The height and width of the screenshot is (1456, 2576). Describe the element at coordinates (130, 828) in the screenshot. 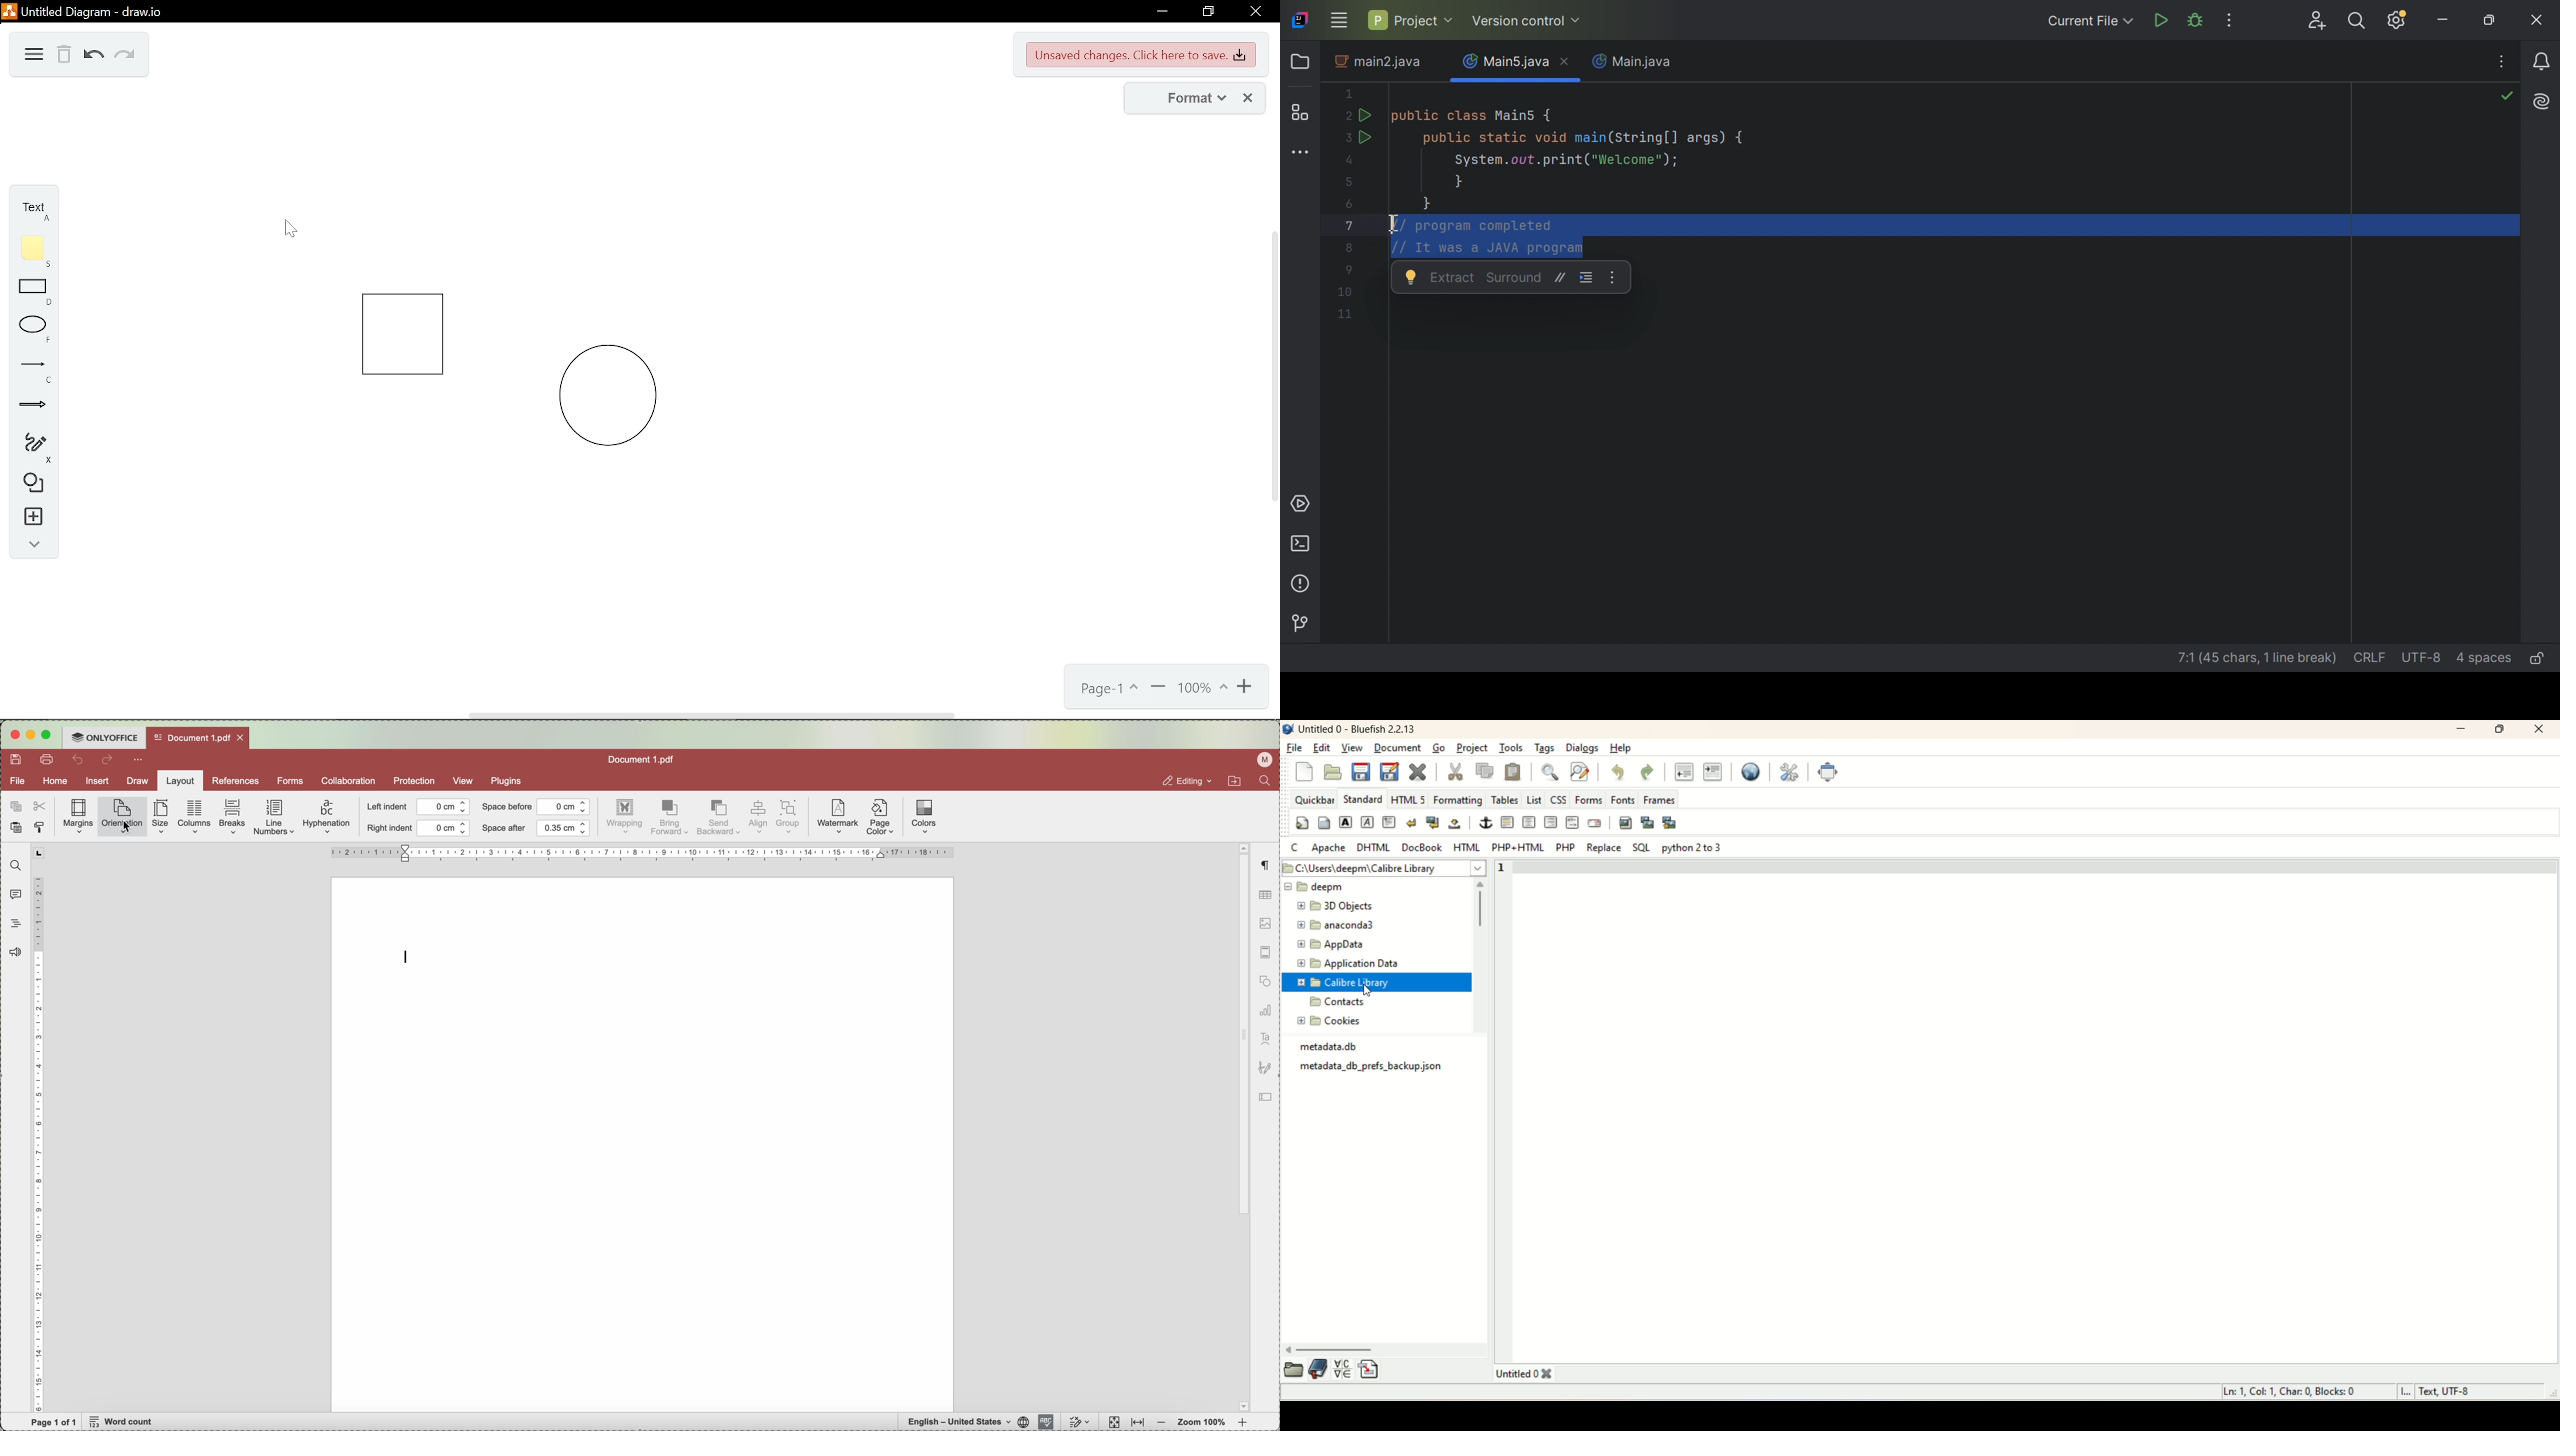

I see `cursor` at that location.